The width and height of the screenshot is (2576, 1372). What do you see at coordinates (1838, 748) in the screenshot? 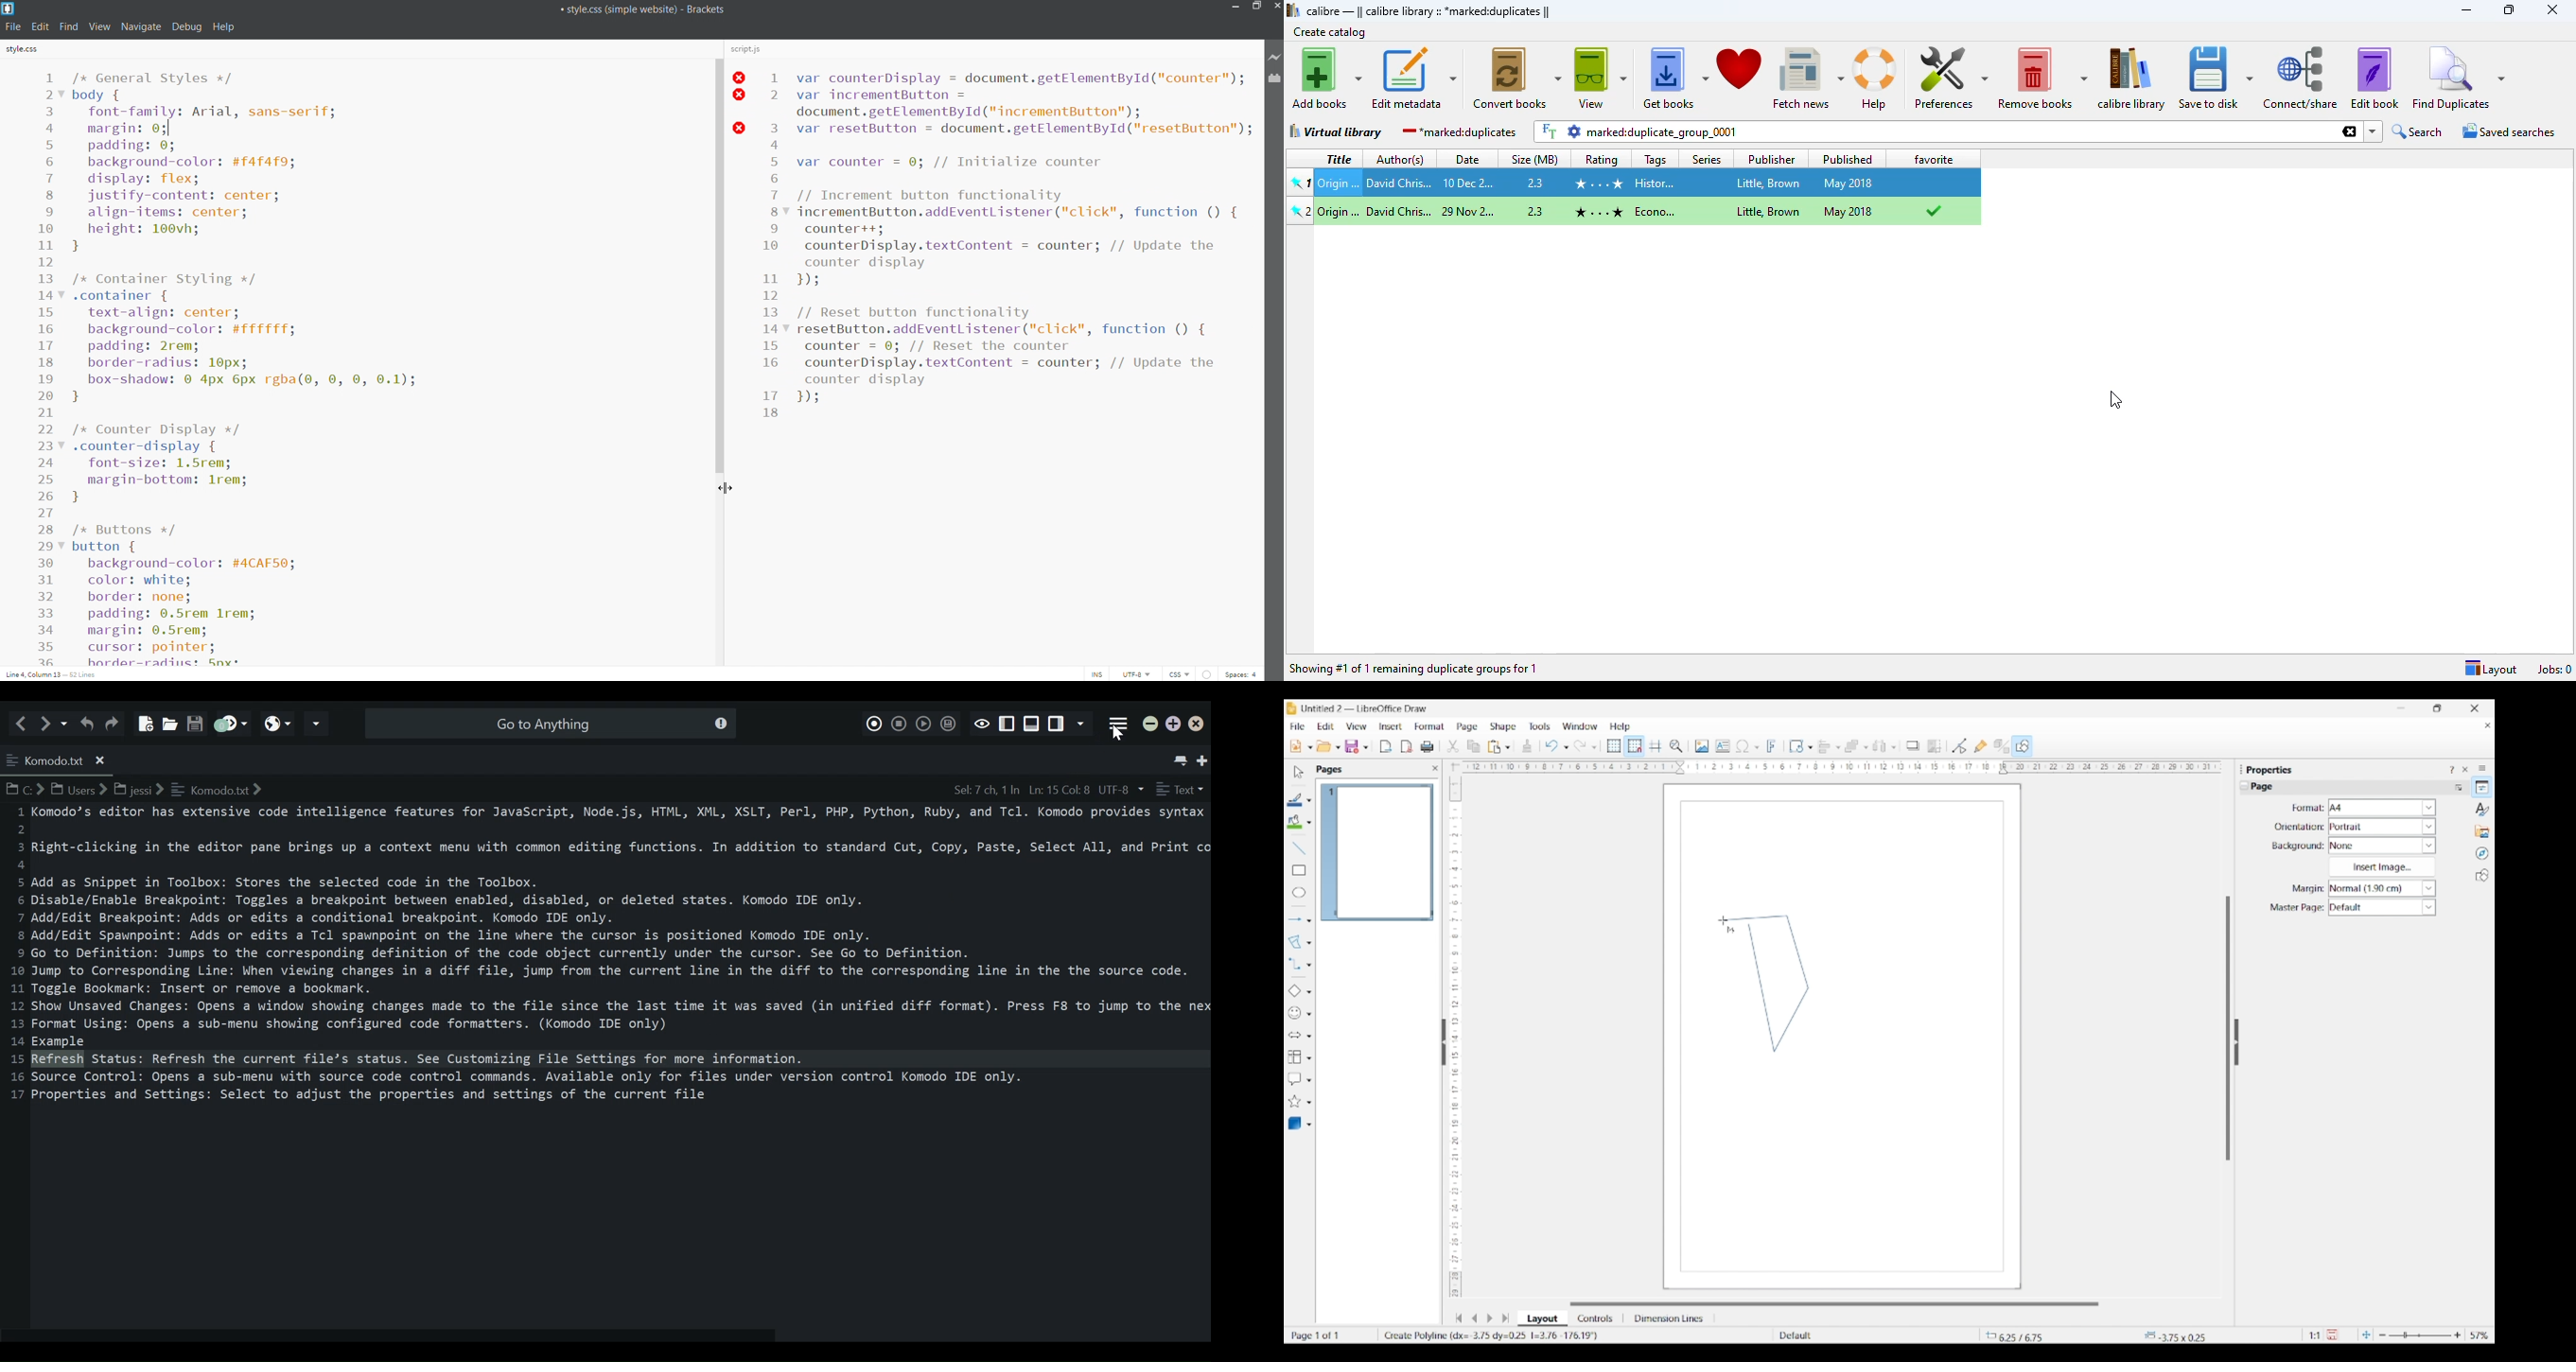
I see `Align object options` at bounding box center [1838, 748].